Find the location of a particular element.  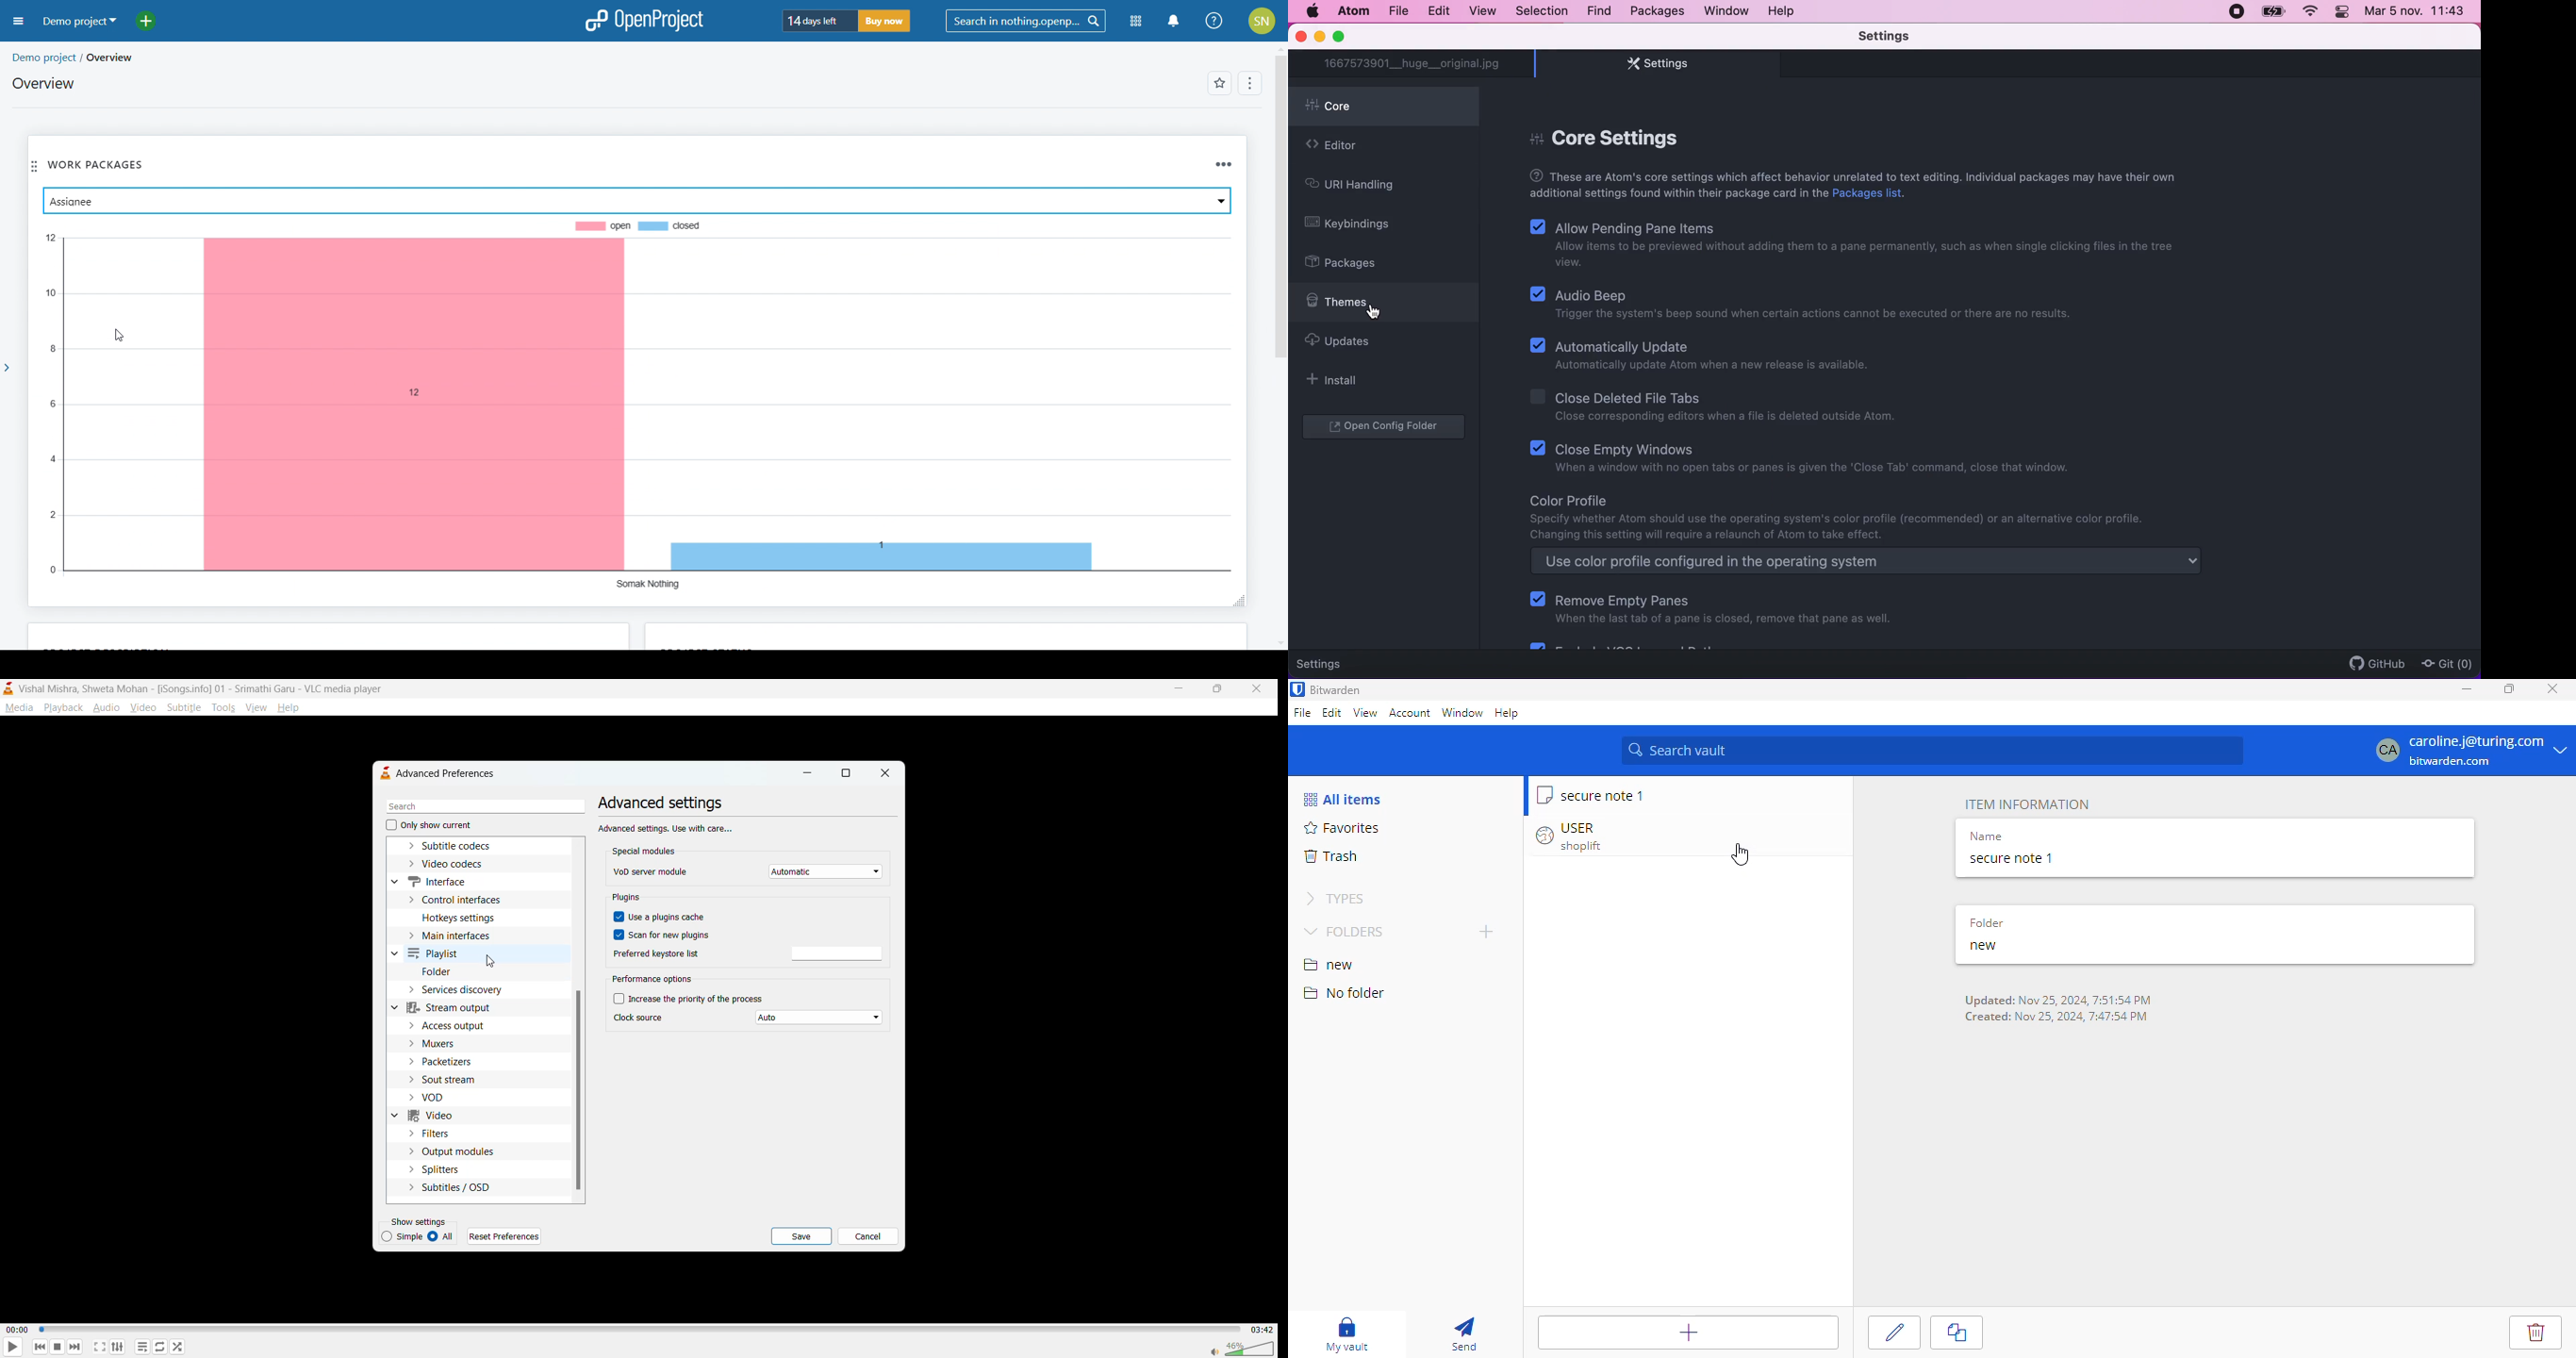

clock source dropdown is located at coordinates (821, 1018).